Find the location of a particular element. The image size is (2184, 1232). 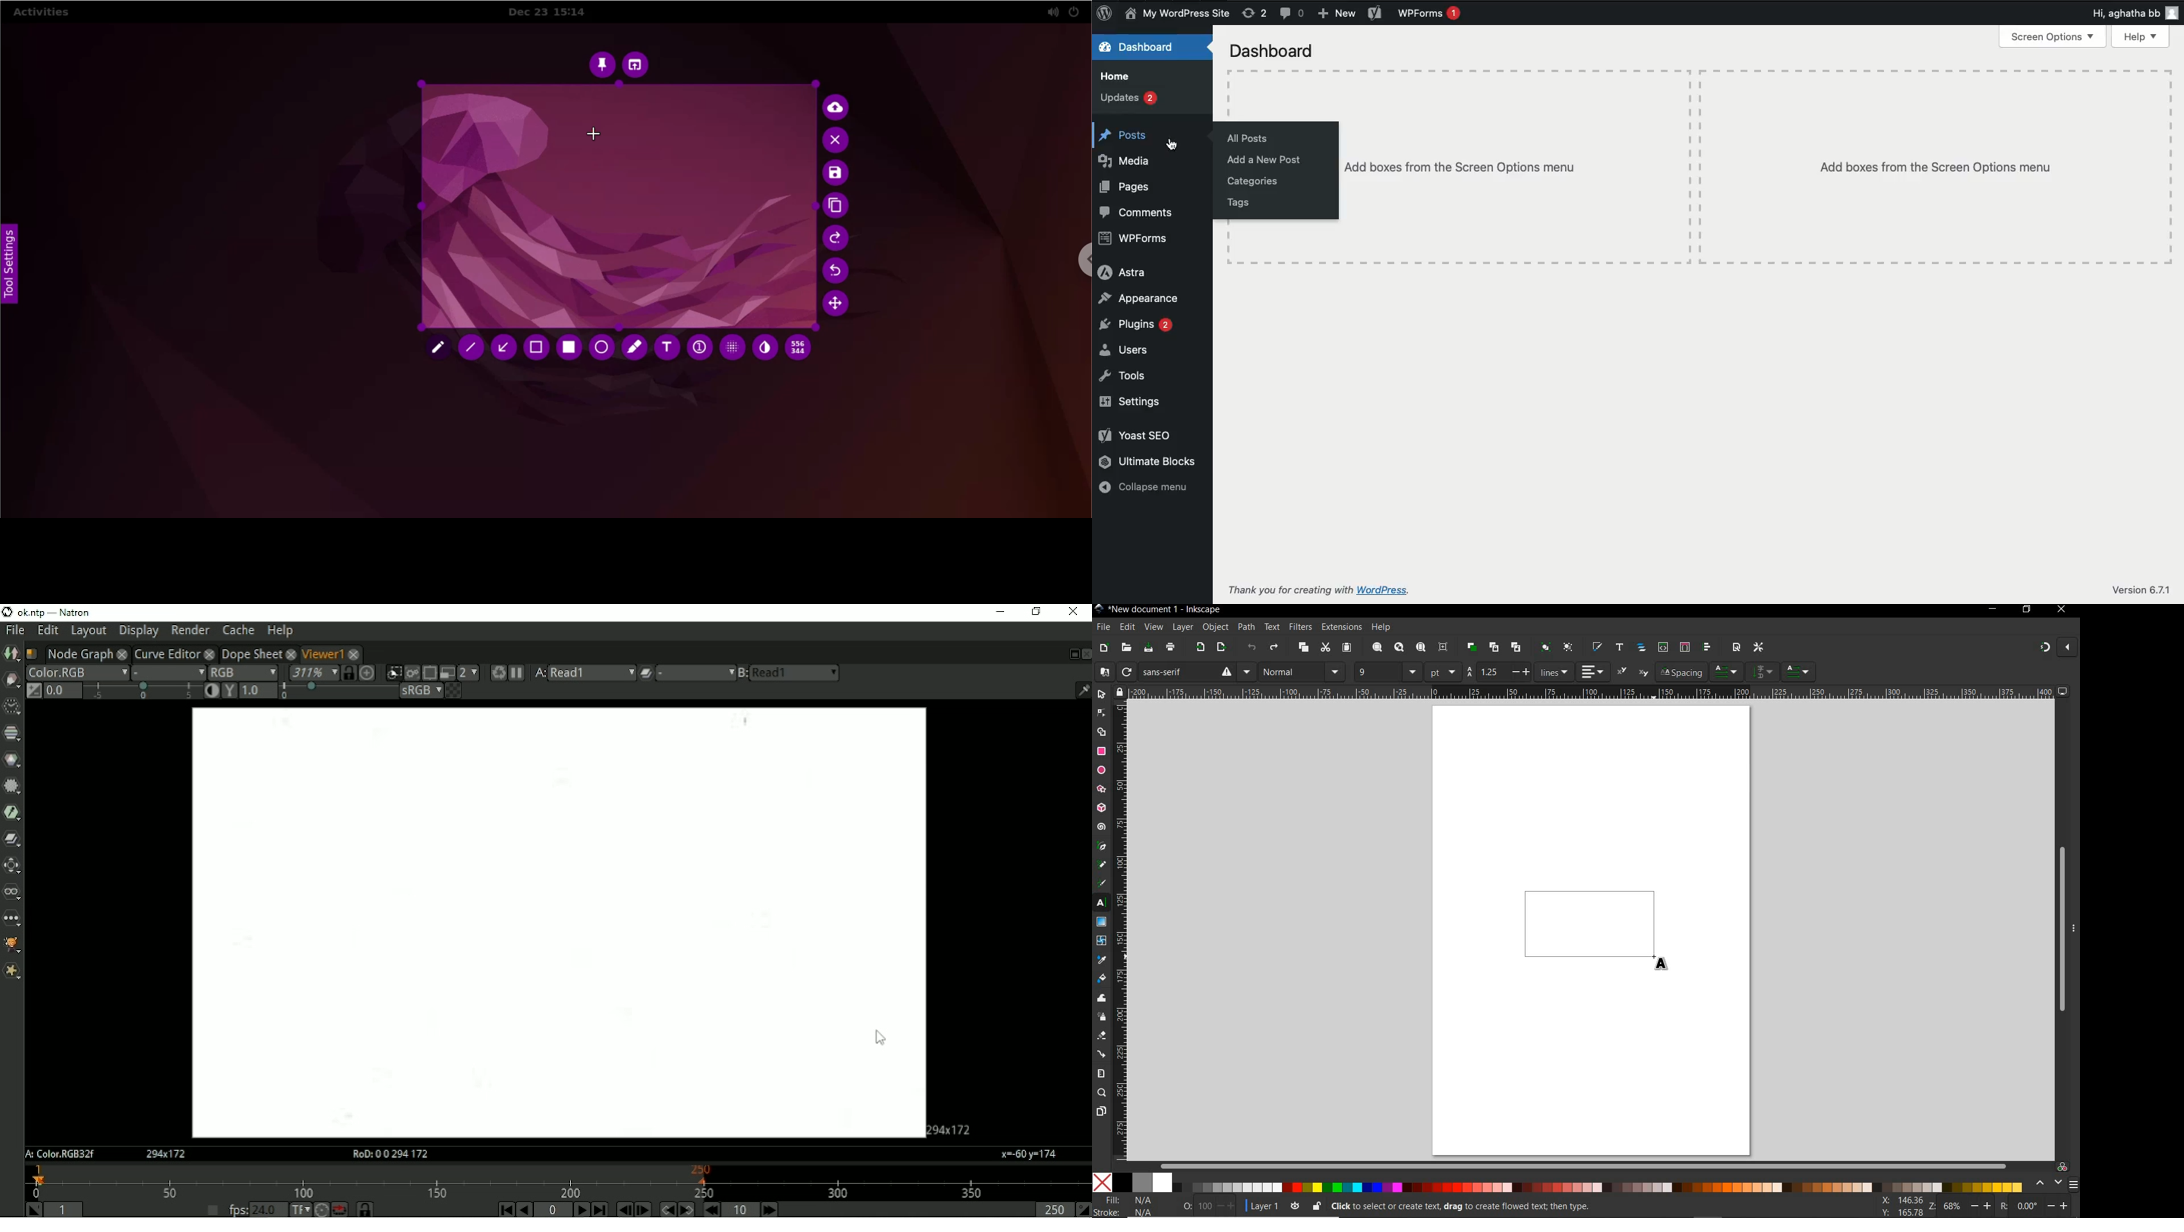

Last frame is located at coordinates (599, 1209).